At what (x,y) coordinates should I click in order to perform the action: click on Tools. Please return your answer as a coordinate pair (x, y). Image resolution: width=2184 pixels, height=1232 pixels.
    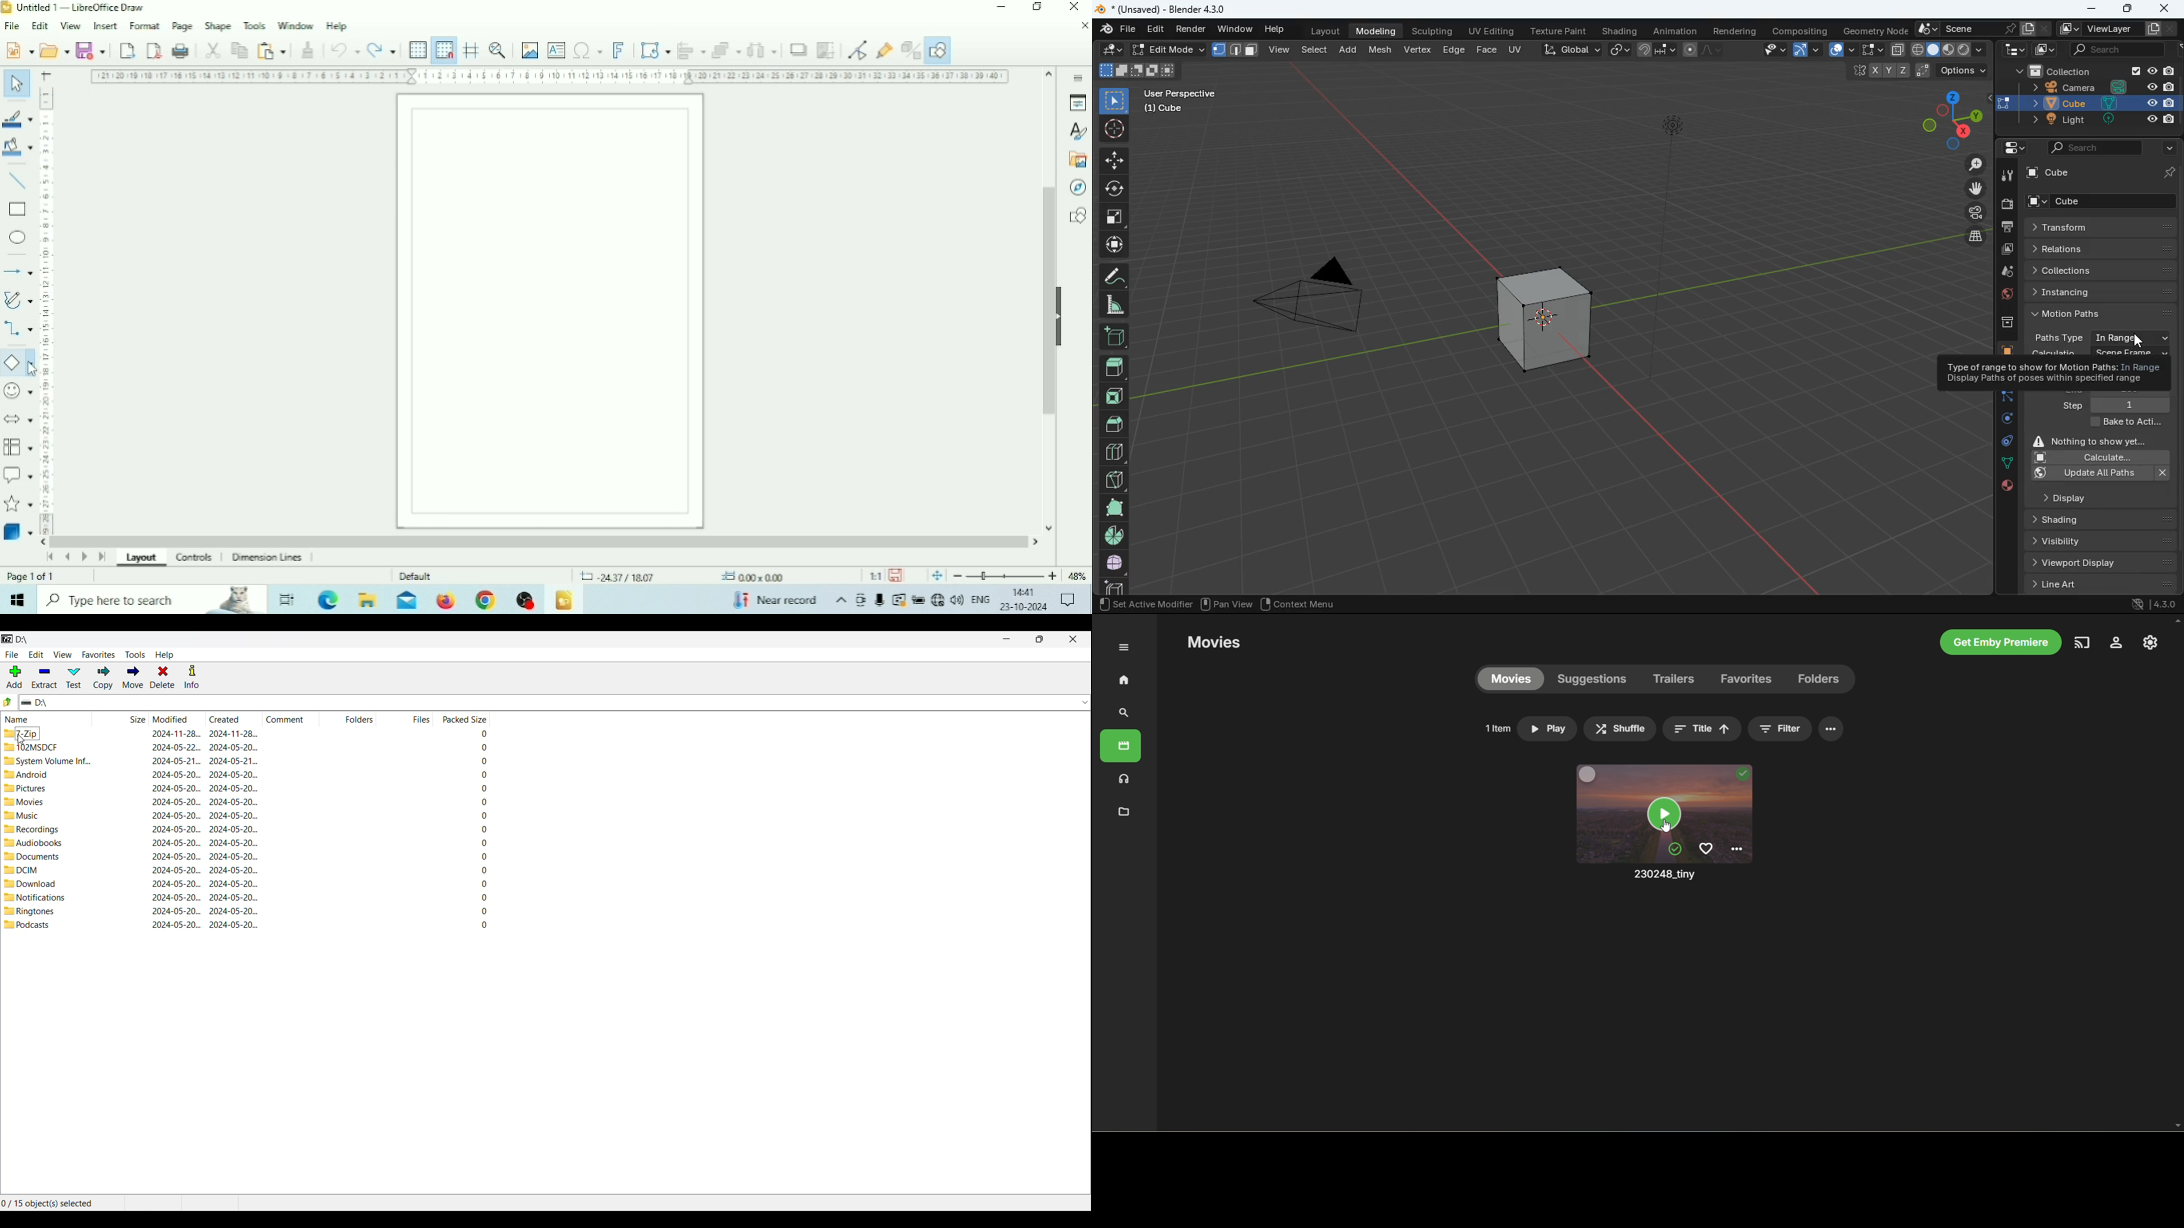
    Looking at the image, I should click on (255, 25).